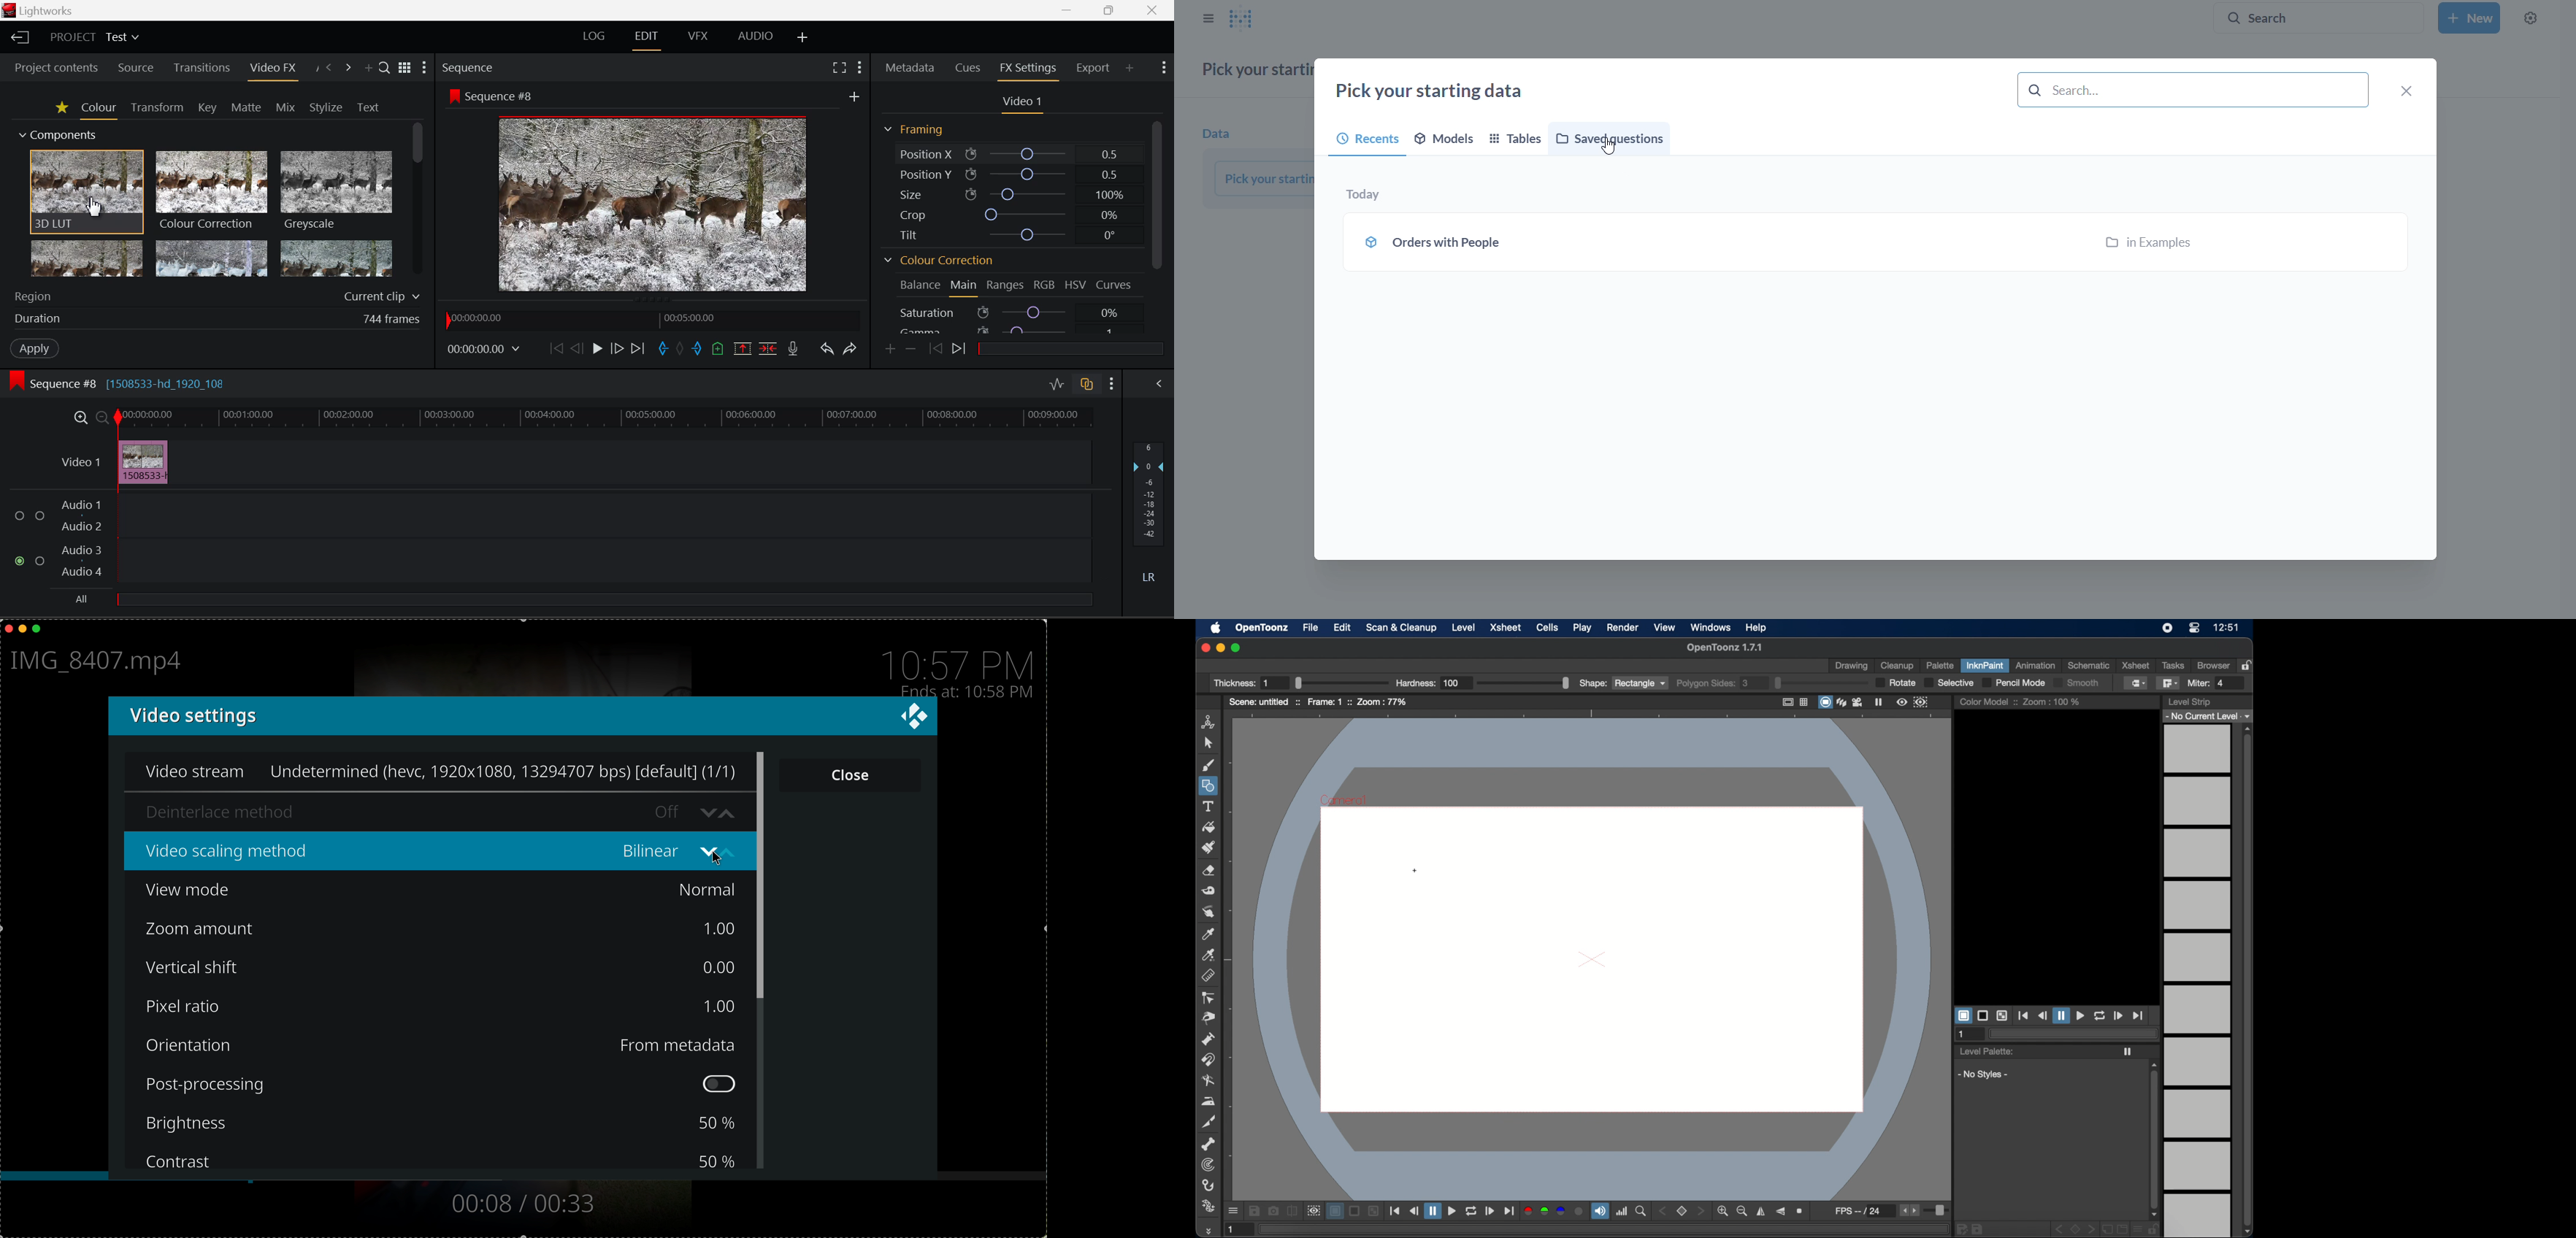 This screenshot has height=1260, width=2576. What do you see at coordinates (102, 417) in the screenshot?
I see `Timeline Zoom Out` at bounding box center [102, 417].